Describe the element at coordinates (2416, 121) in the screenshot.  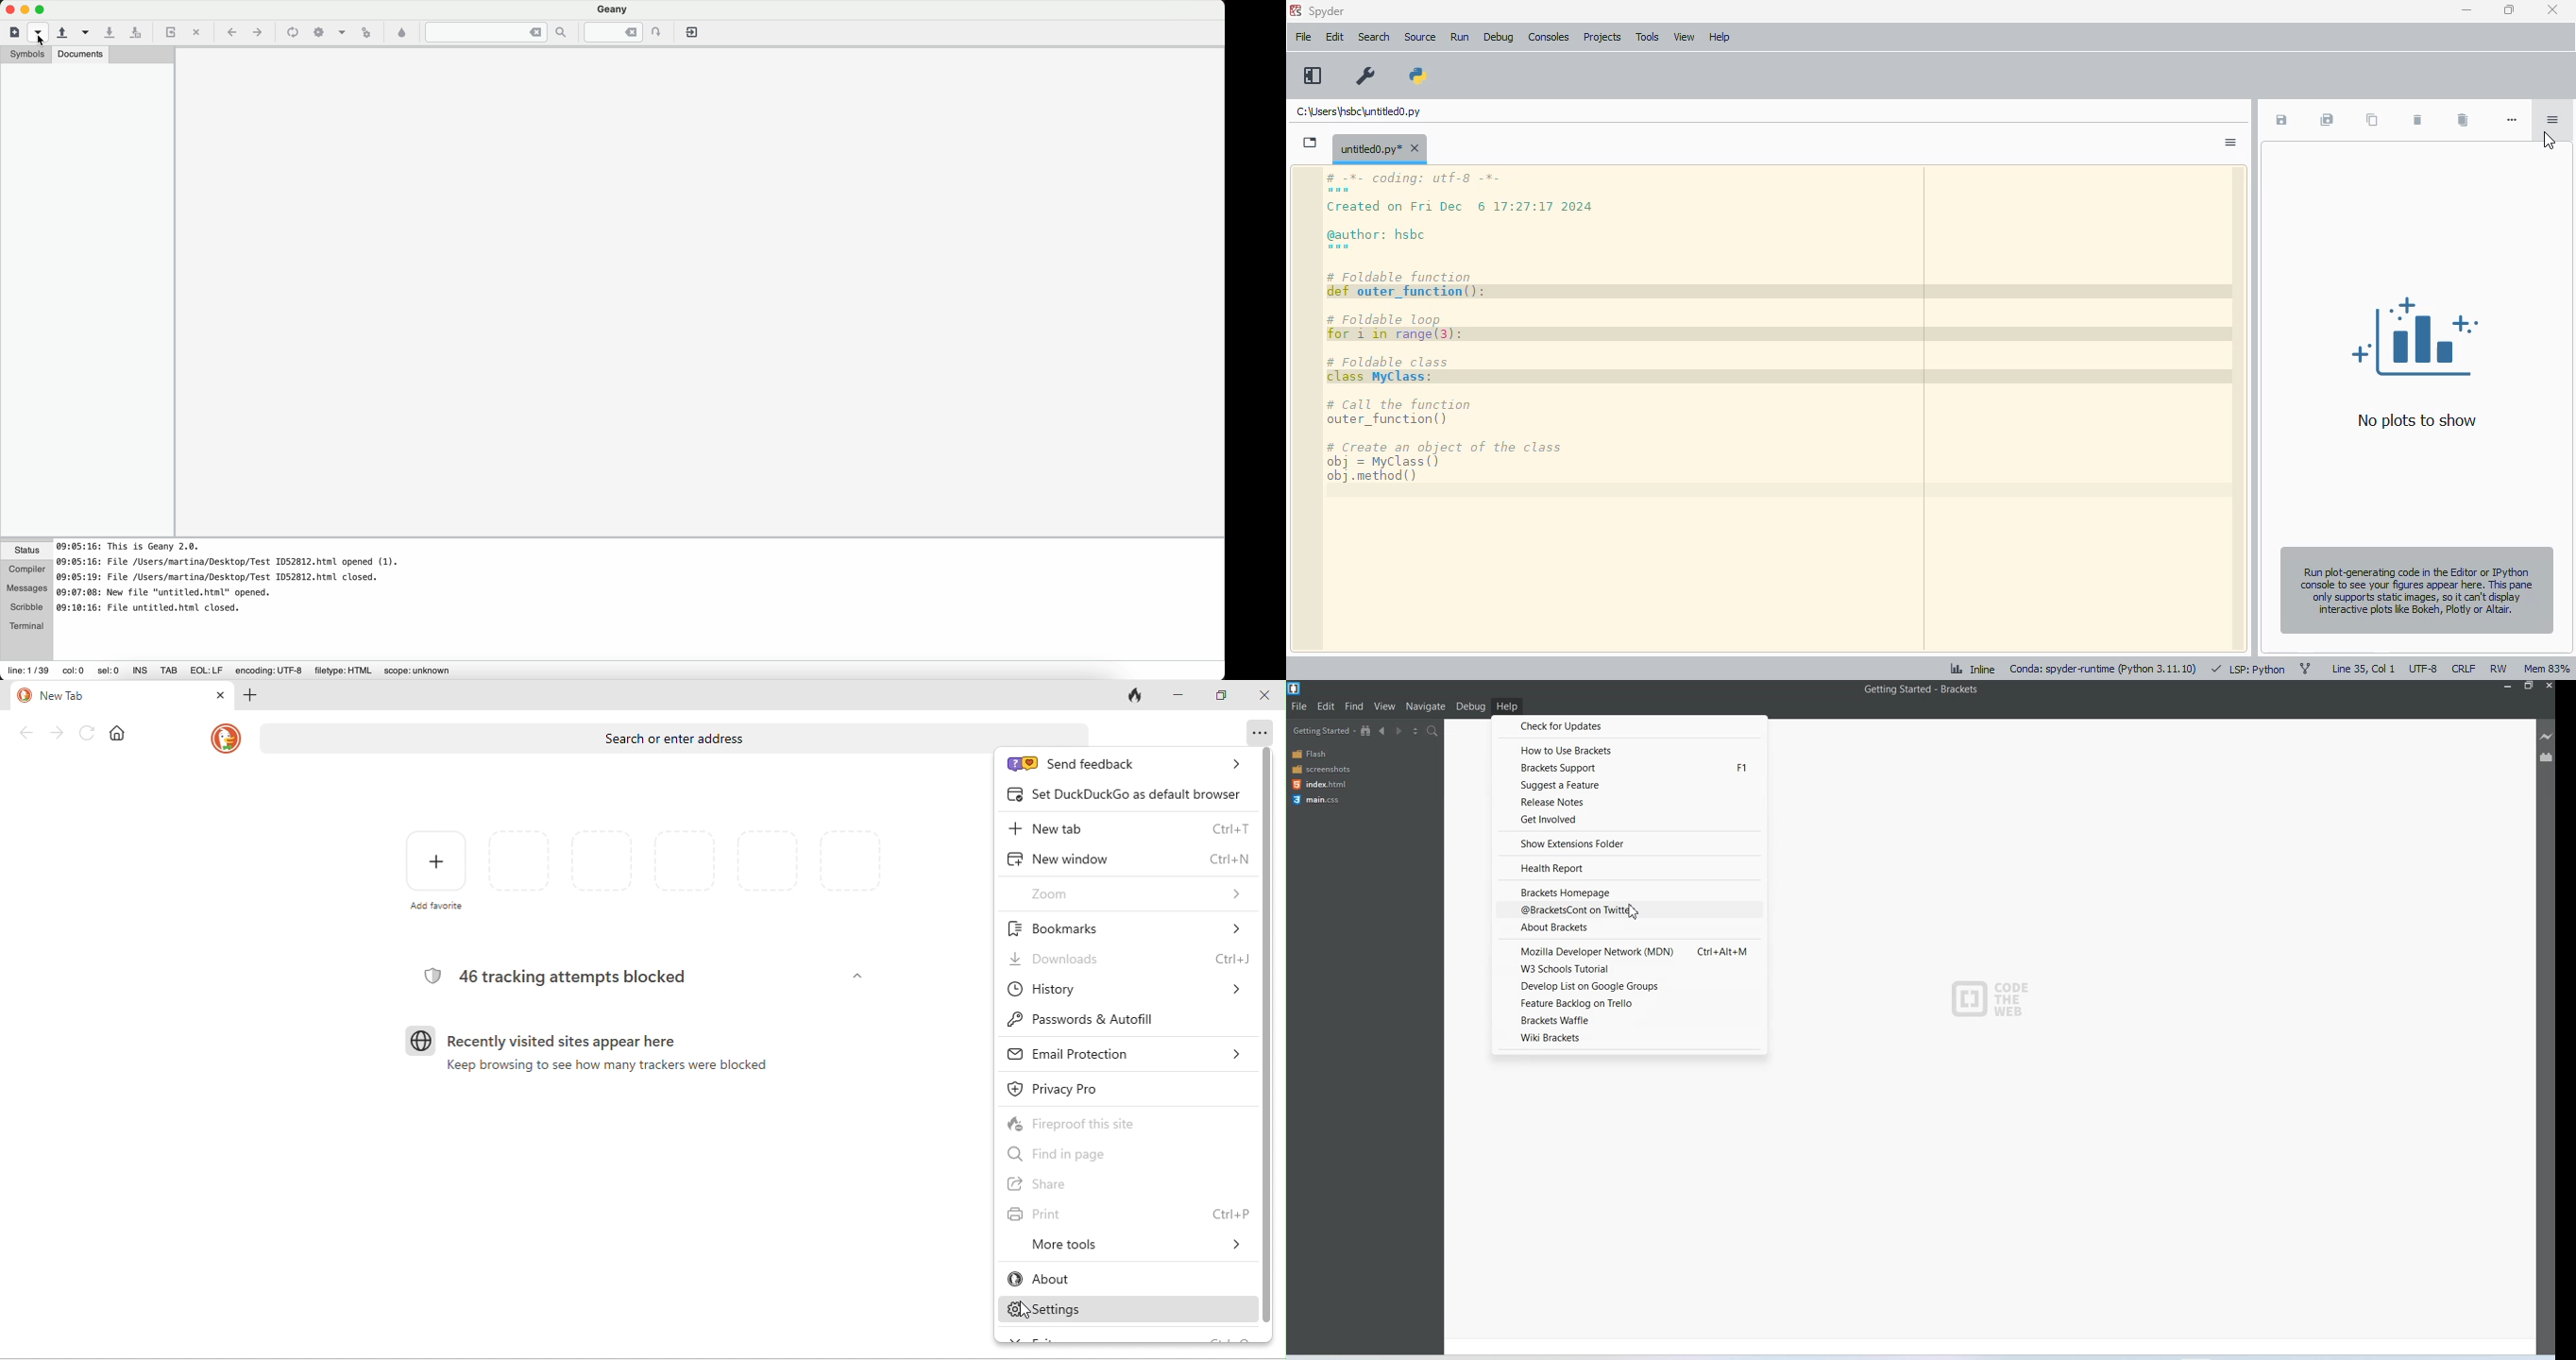
I see `remove plot` at that location.